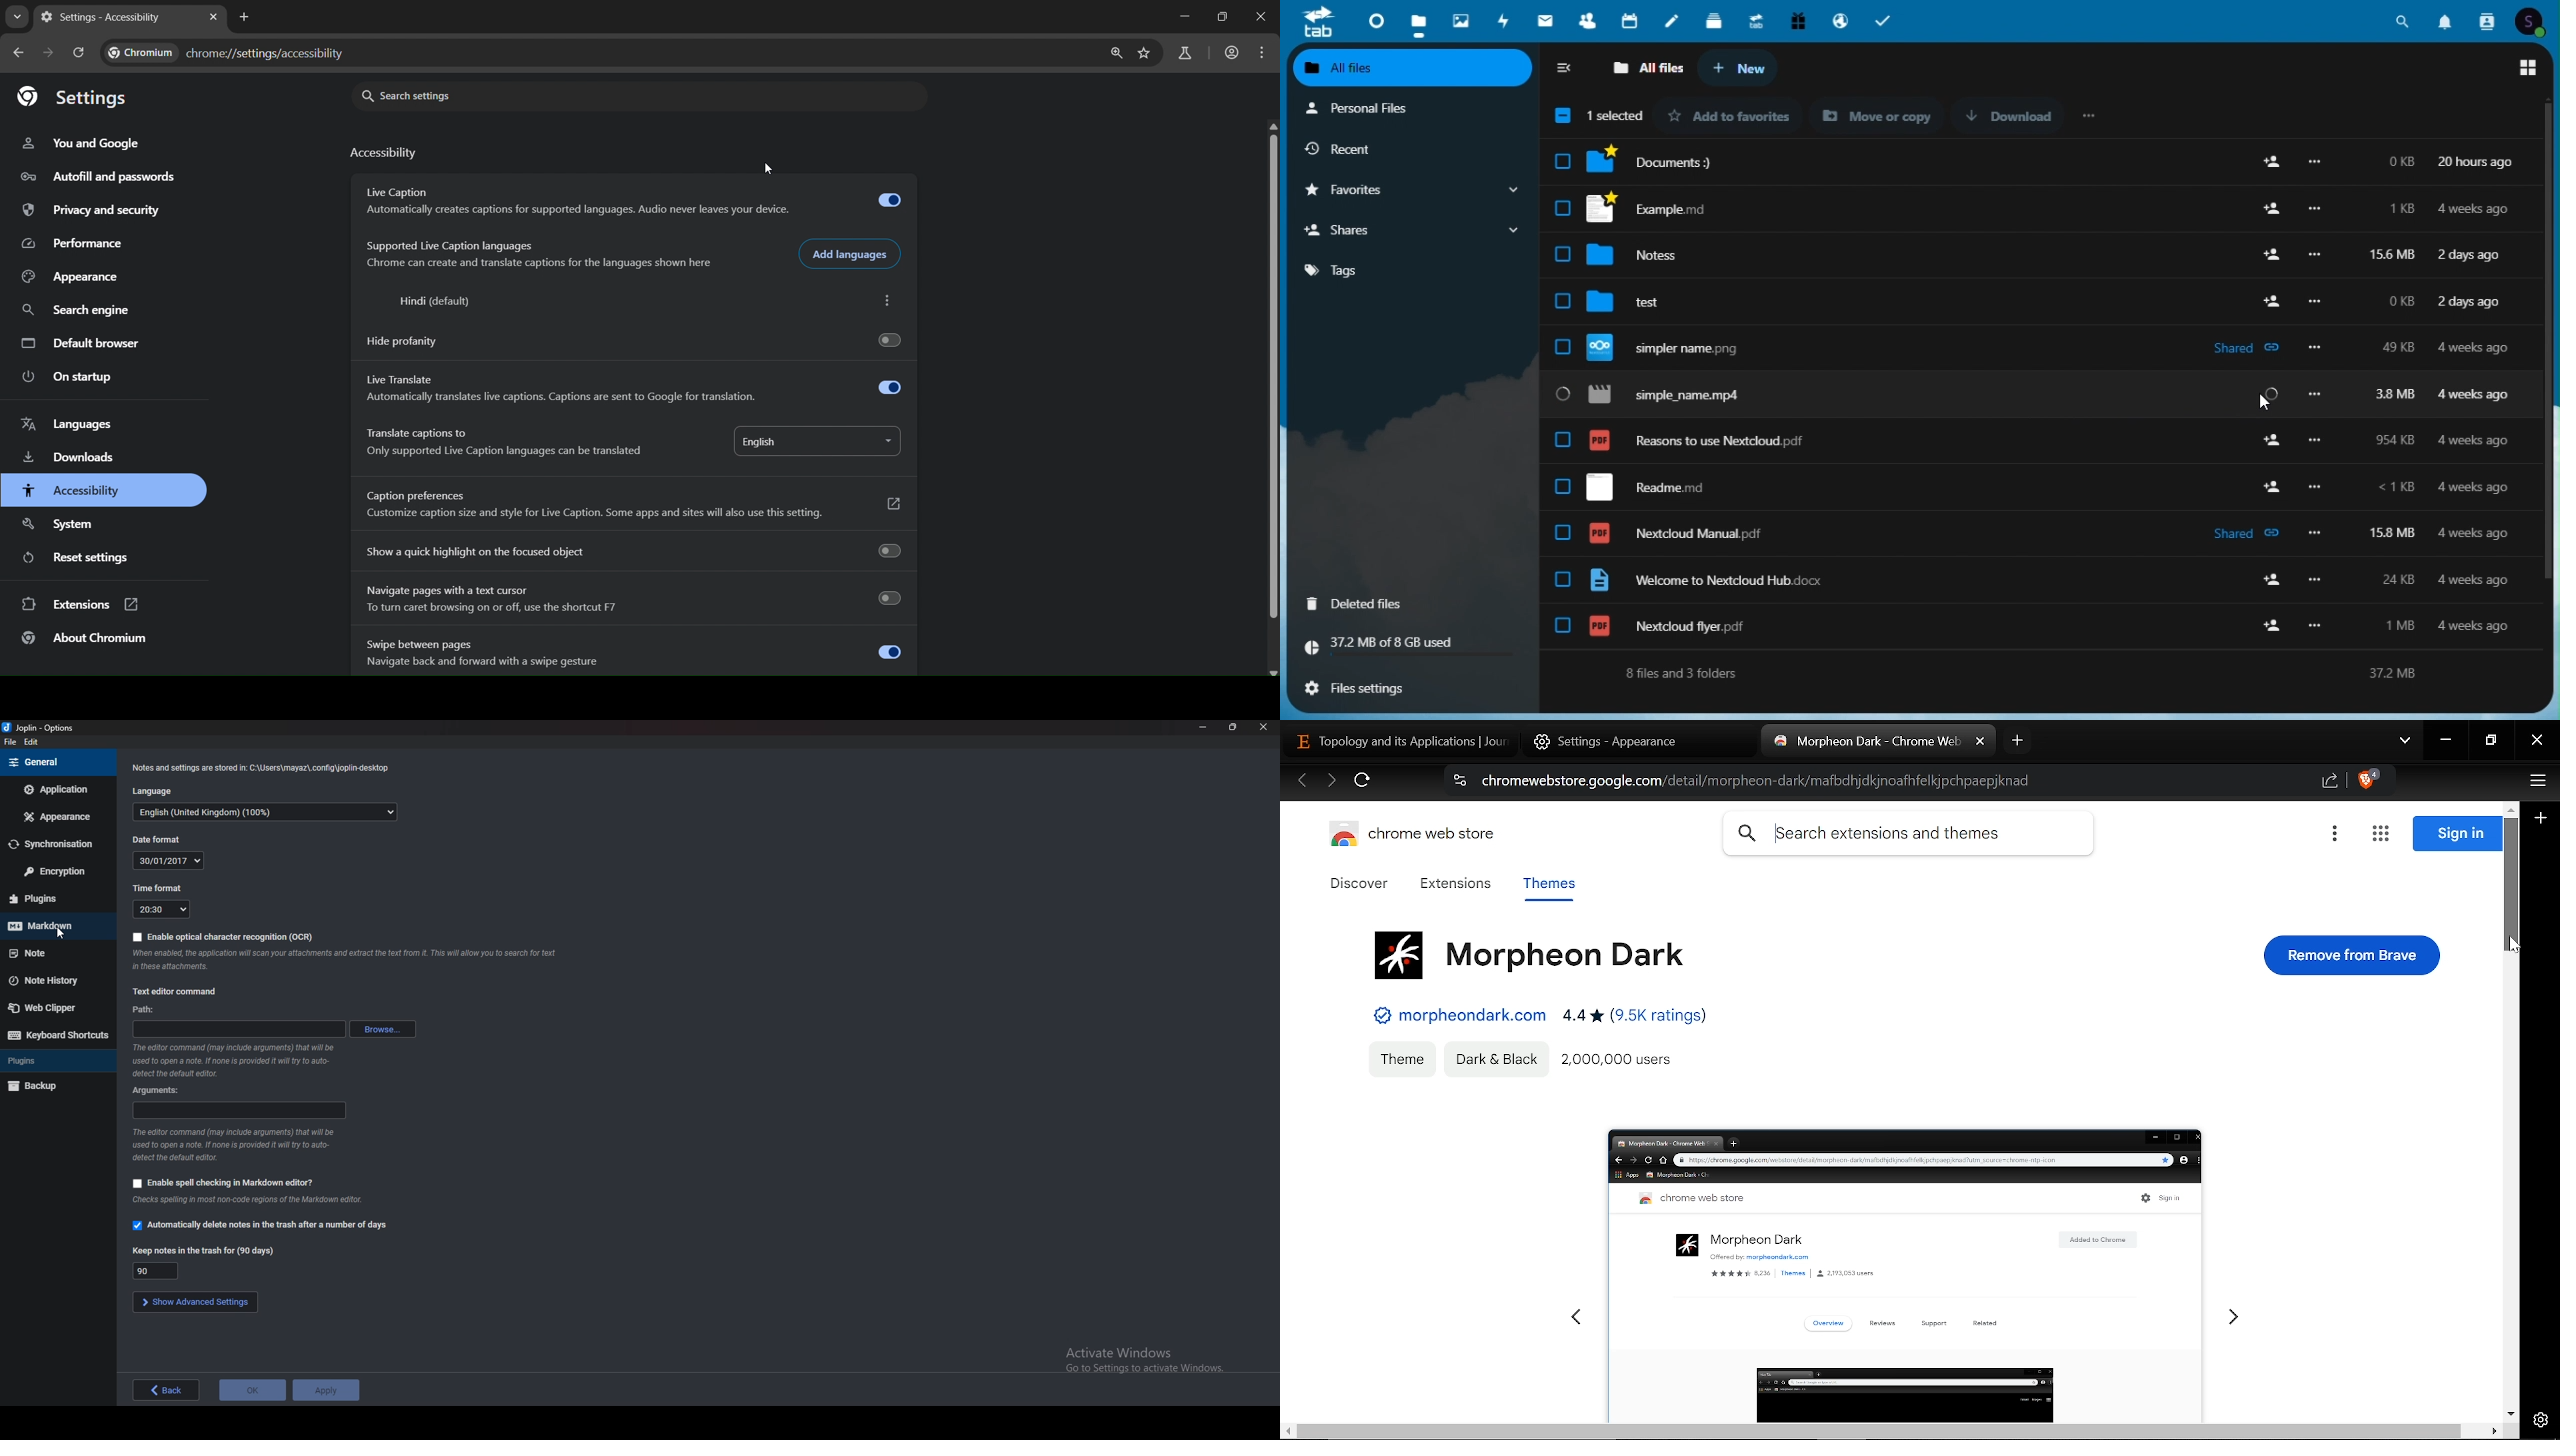 This screenshot has width=2576, height=1456. I want to click on Sign in, so click(2457, 834).